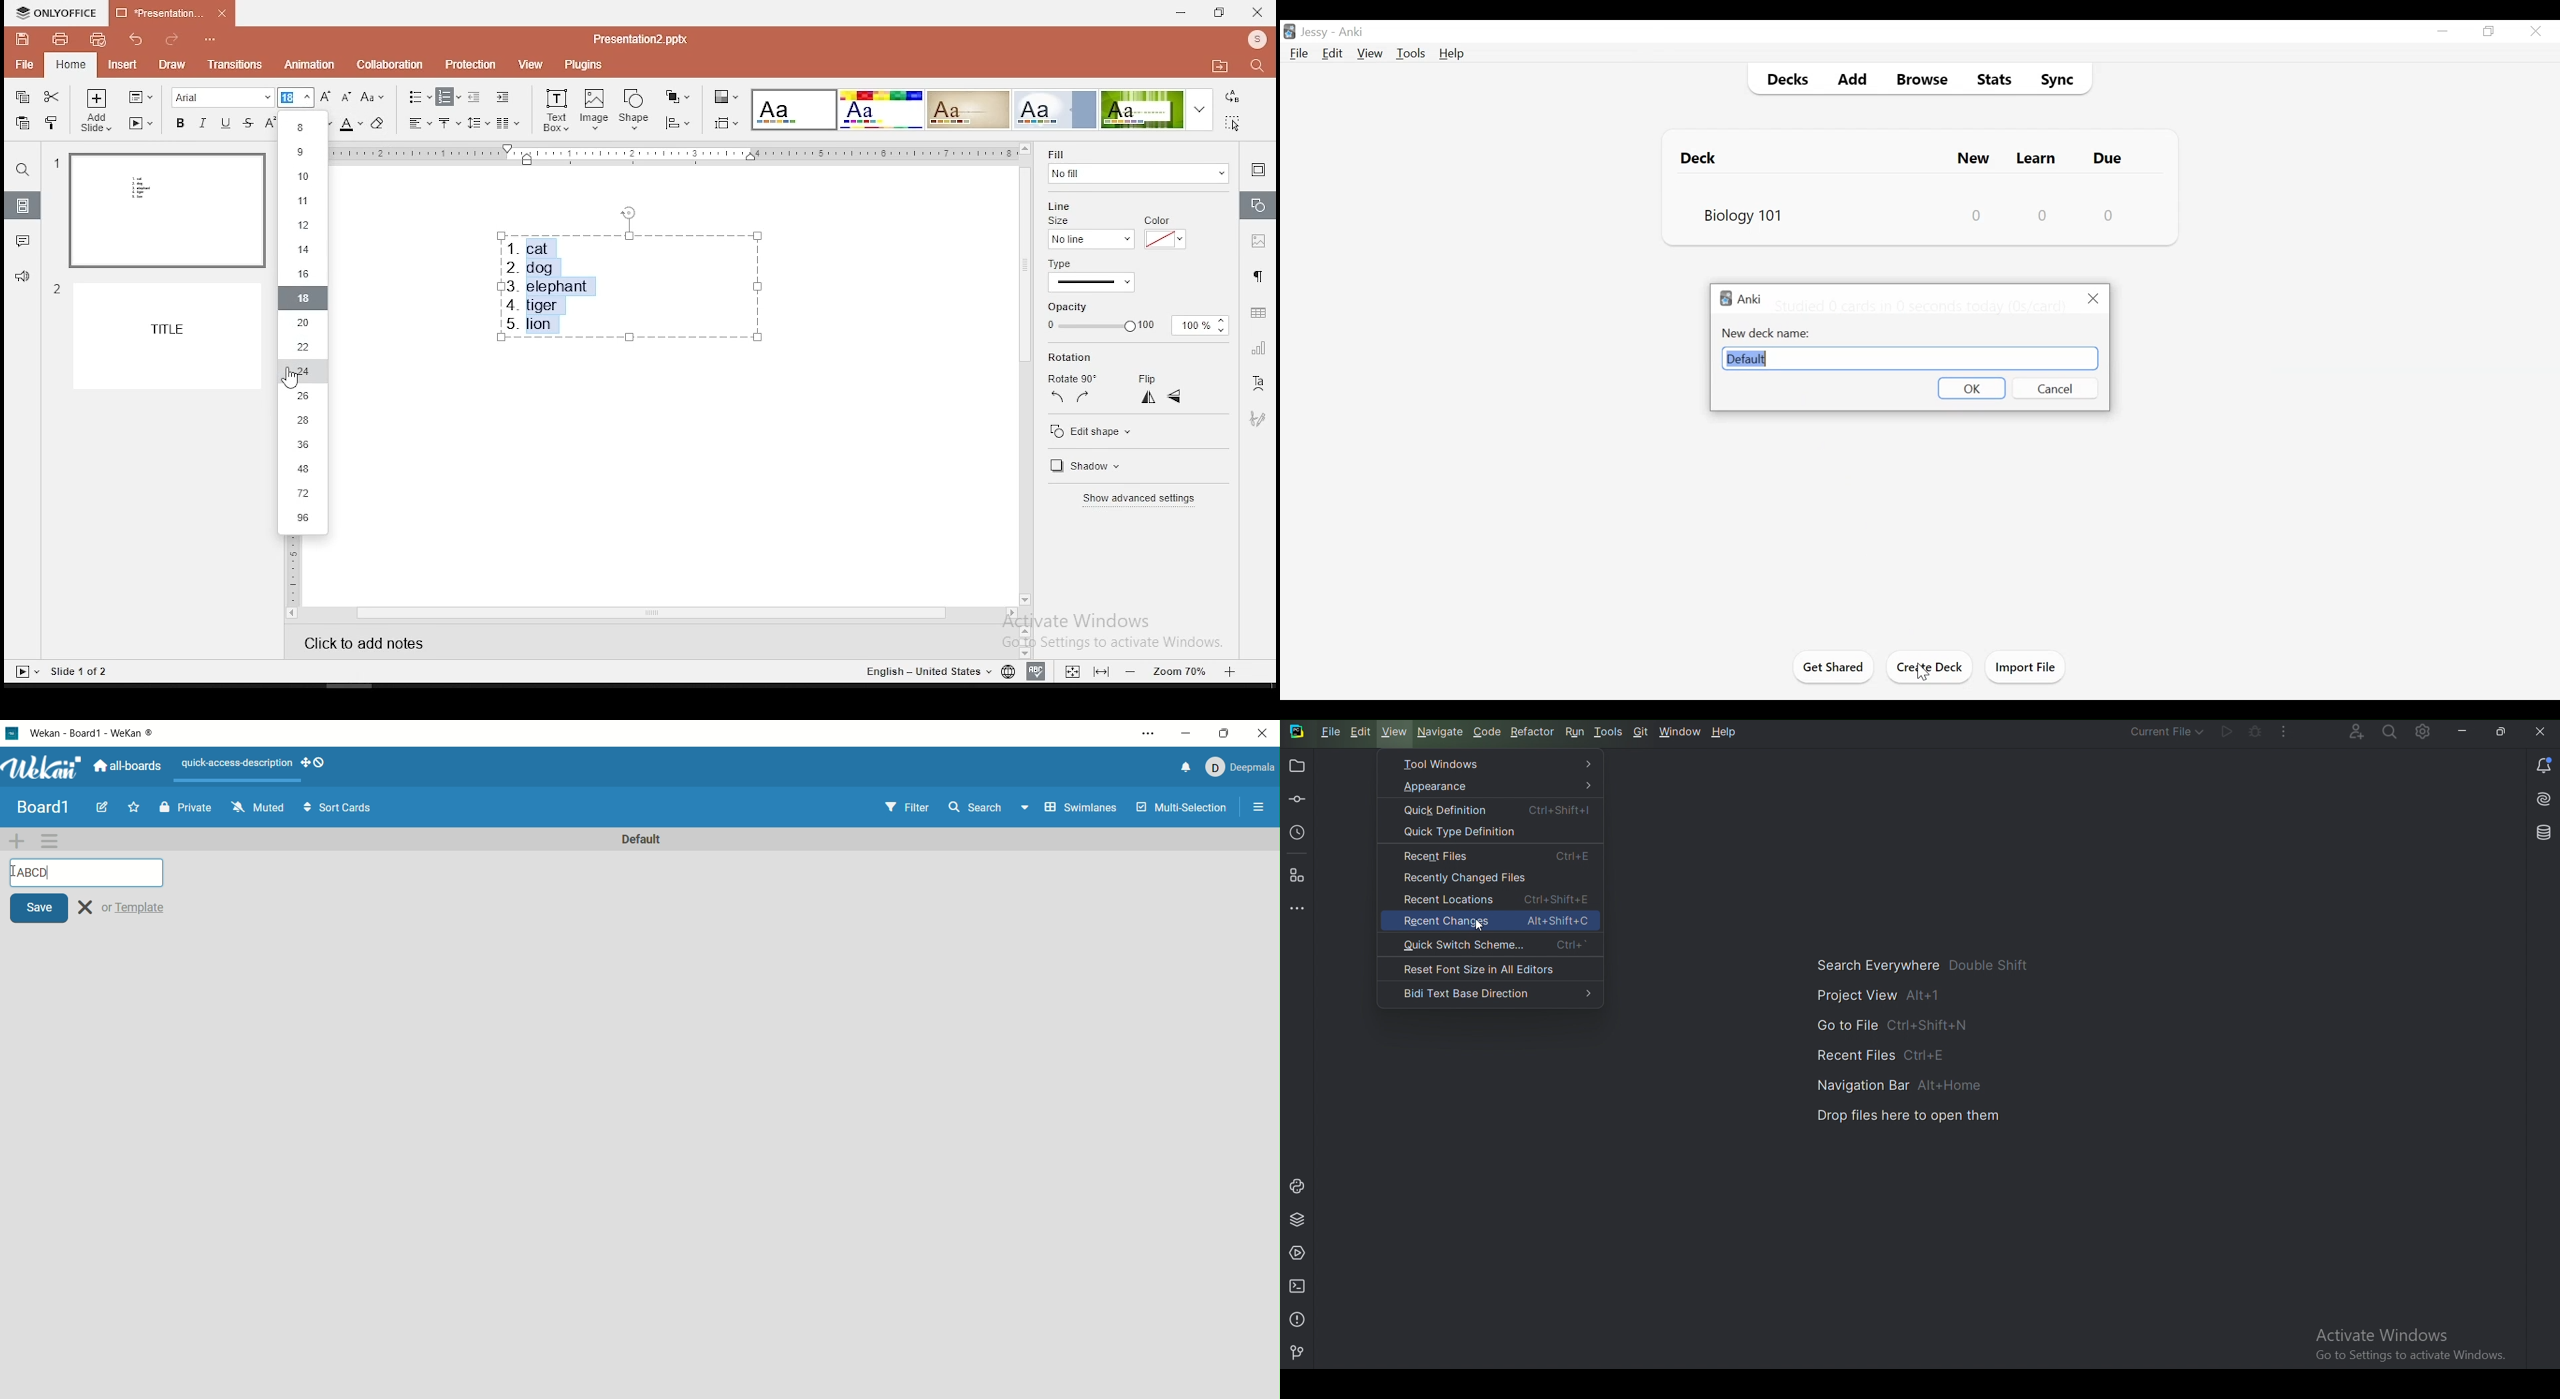  What do you see at coordinates (266, 122) in the screenshot?
I see `superscript` at bounding box center [266, 122].